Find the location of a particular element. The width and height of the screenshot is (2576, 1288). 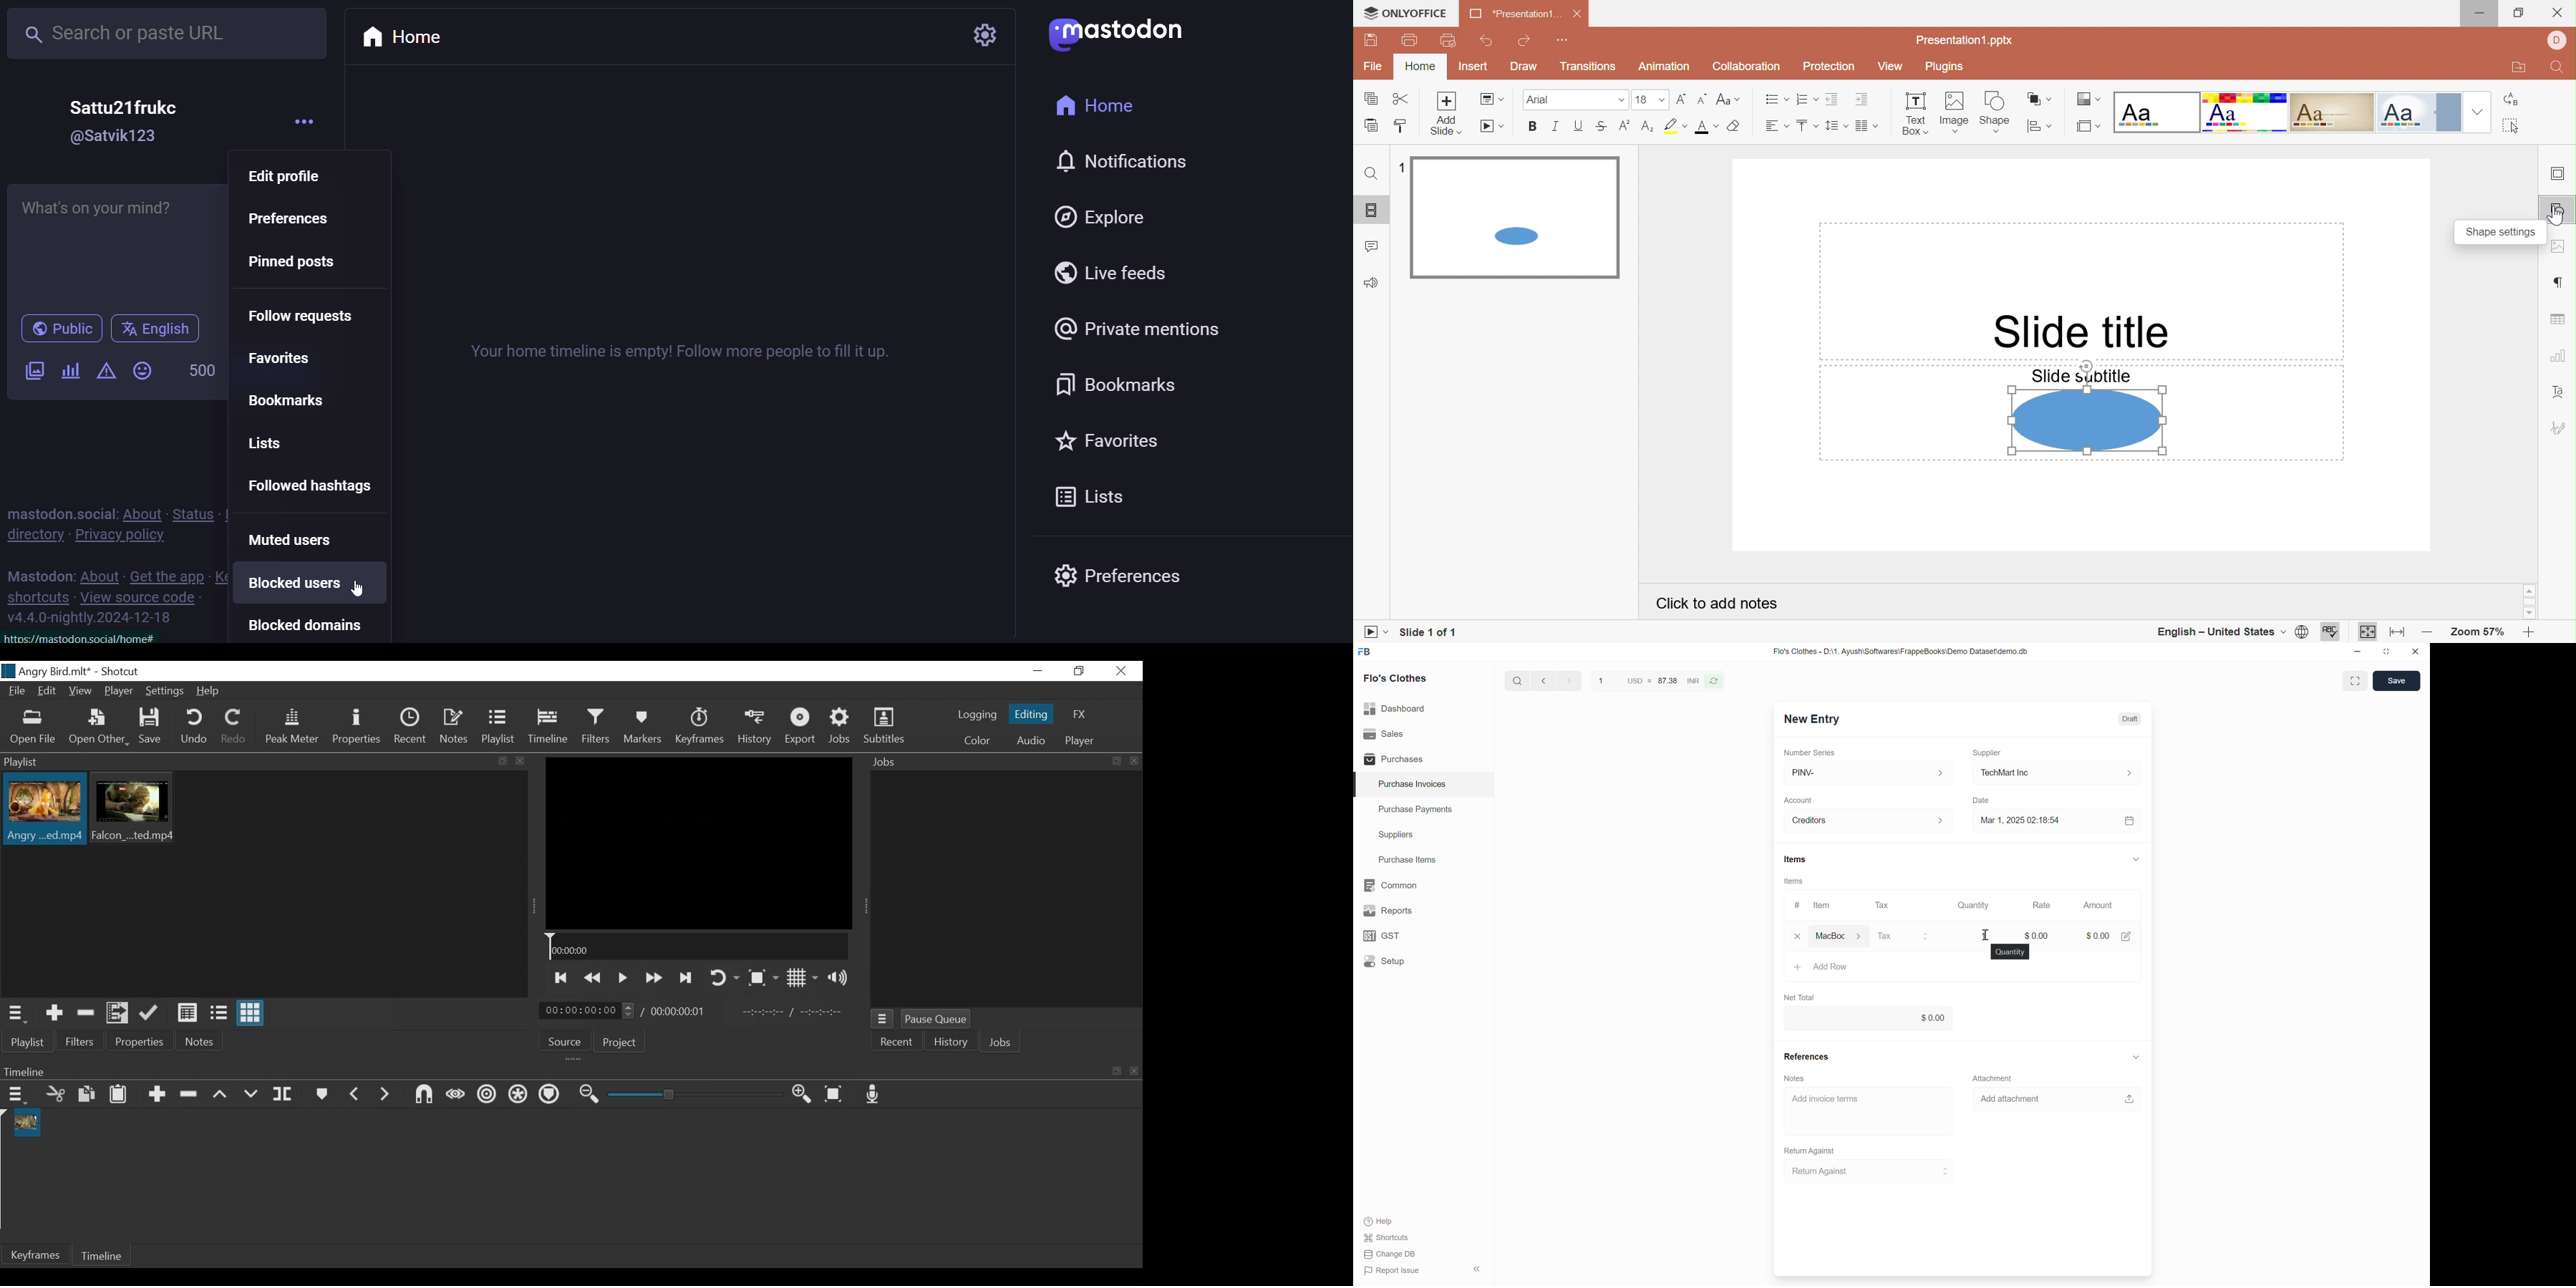

Snap is located at coordinates (424, 1095).